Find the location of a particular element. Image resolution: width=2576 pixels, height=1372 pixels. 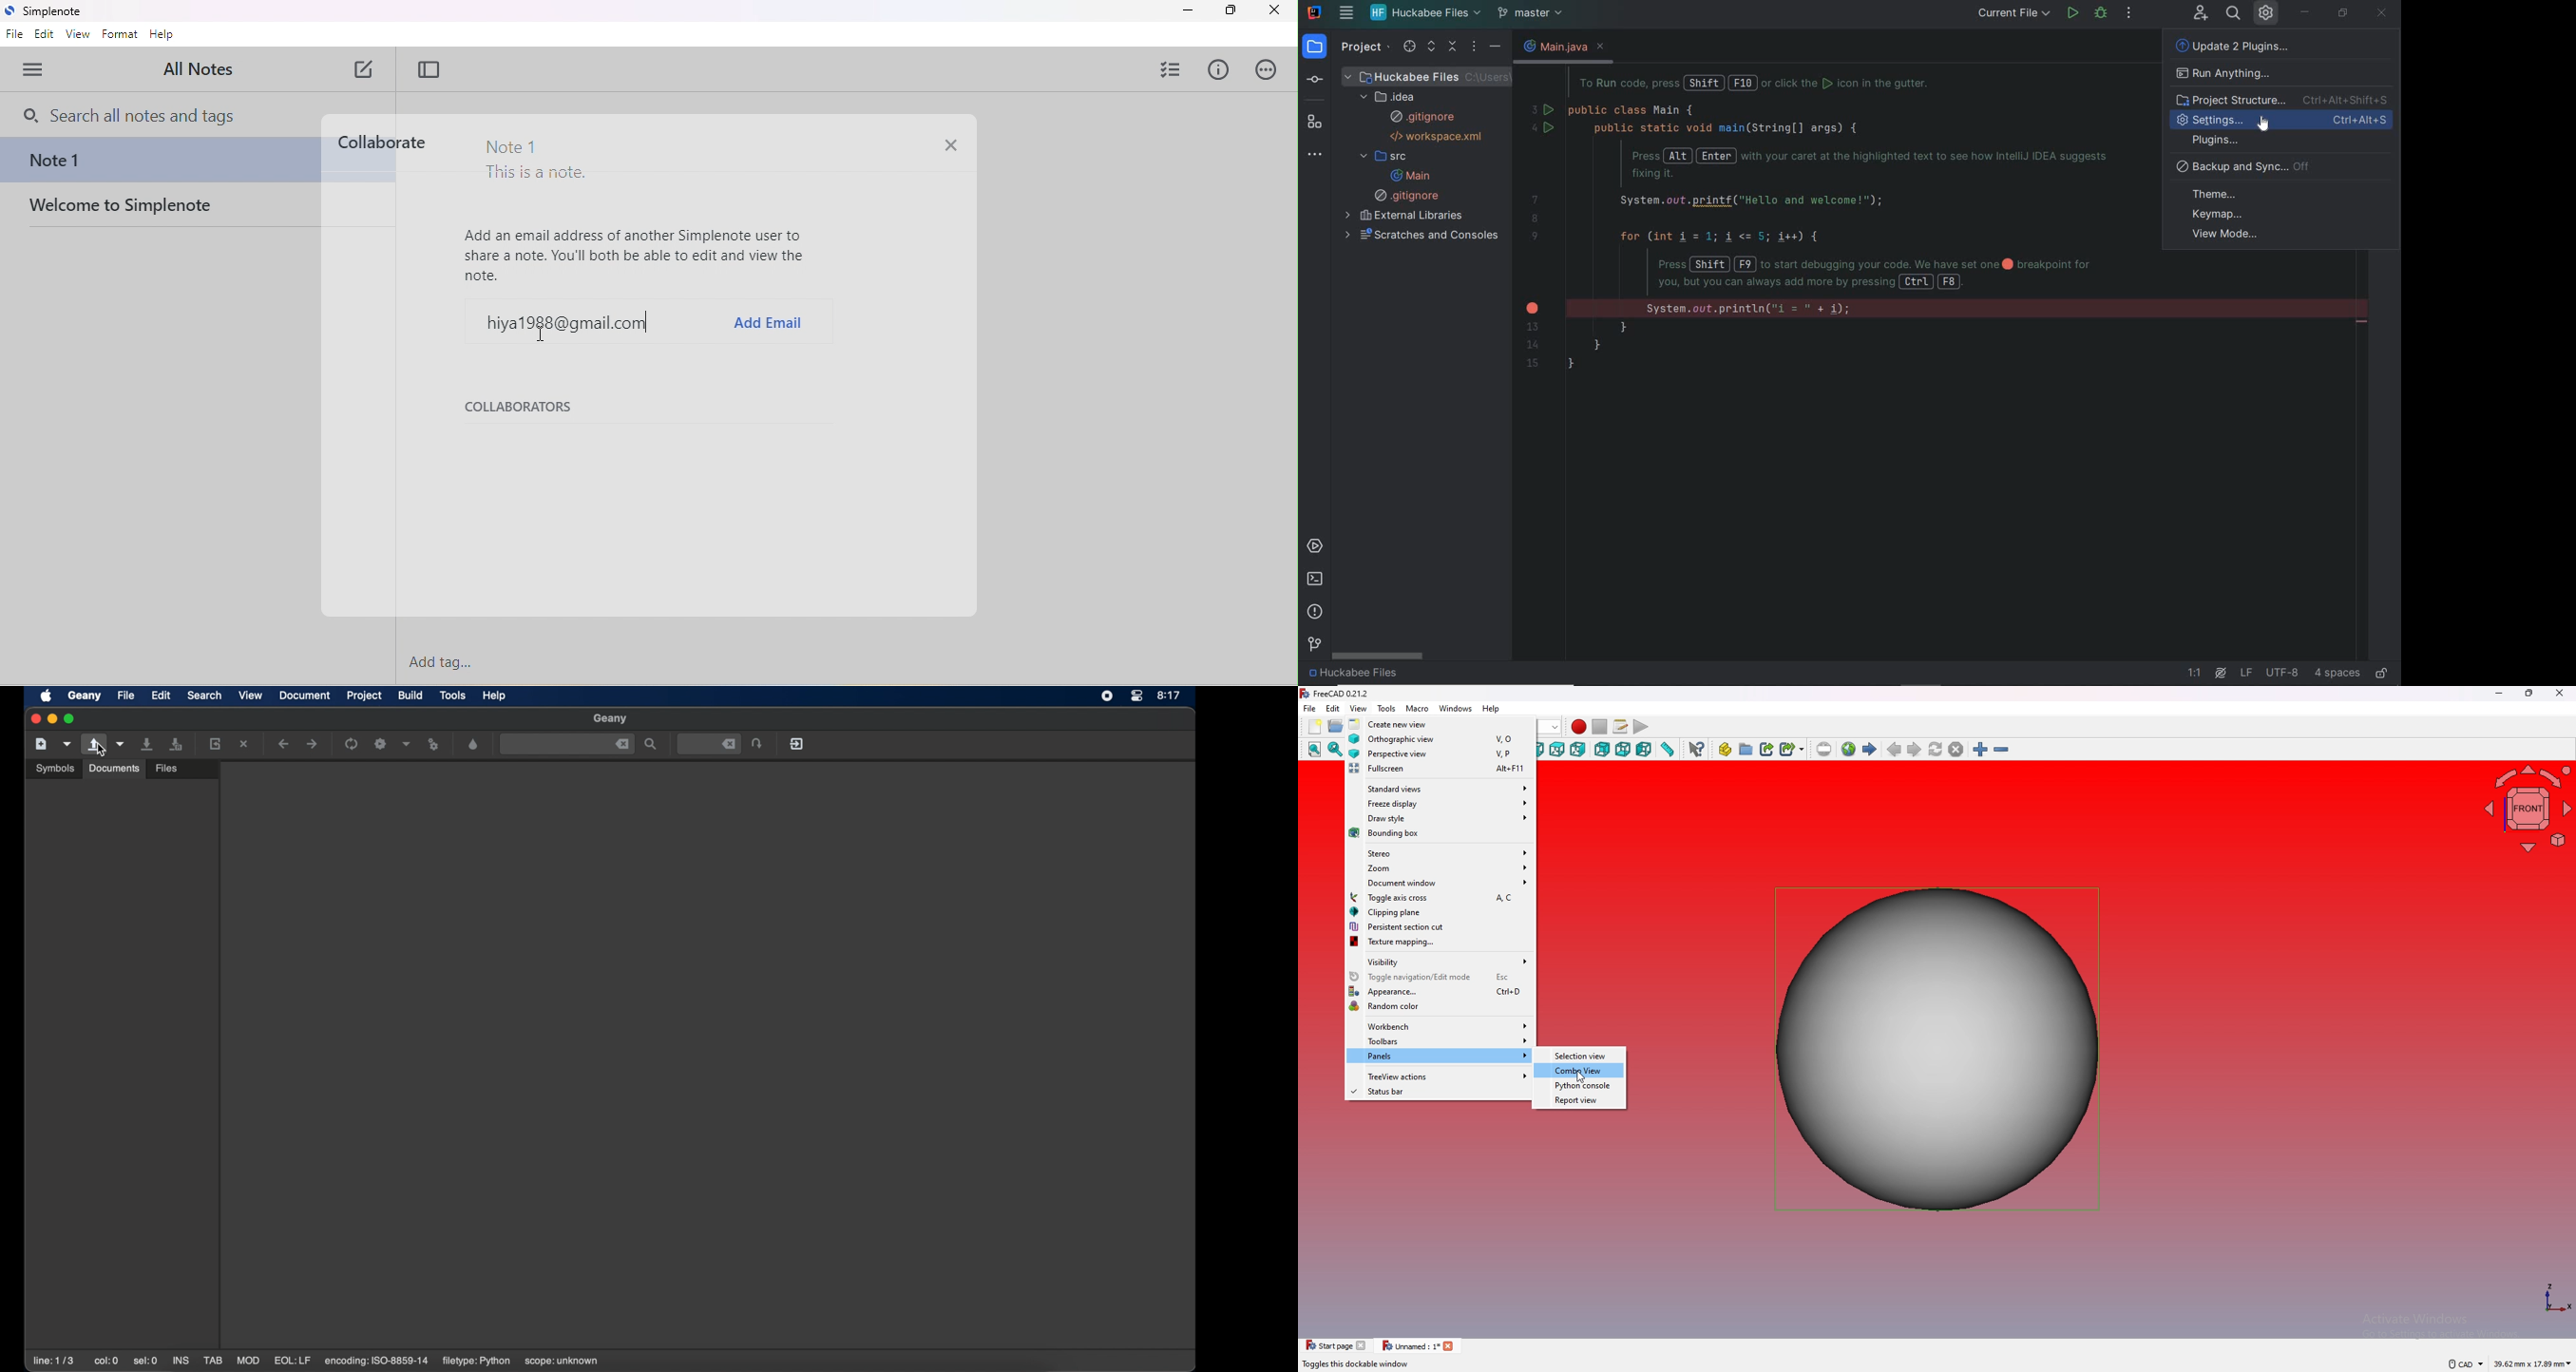

close the current file is located at coordinates (244, 743).